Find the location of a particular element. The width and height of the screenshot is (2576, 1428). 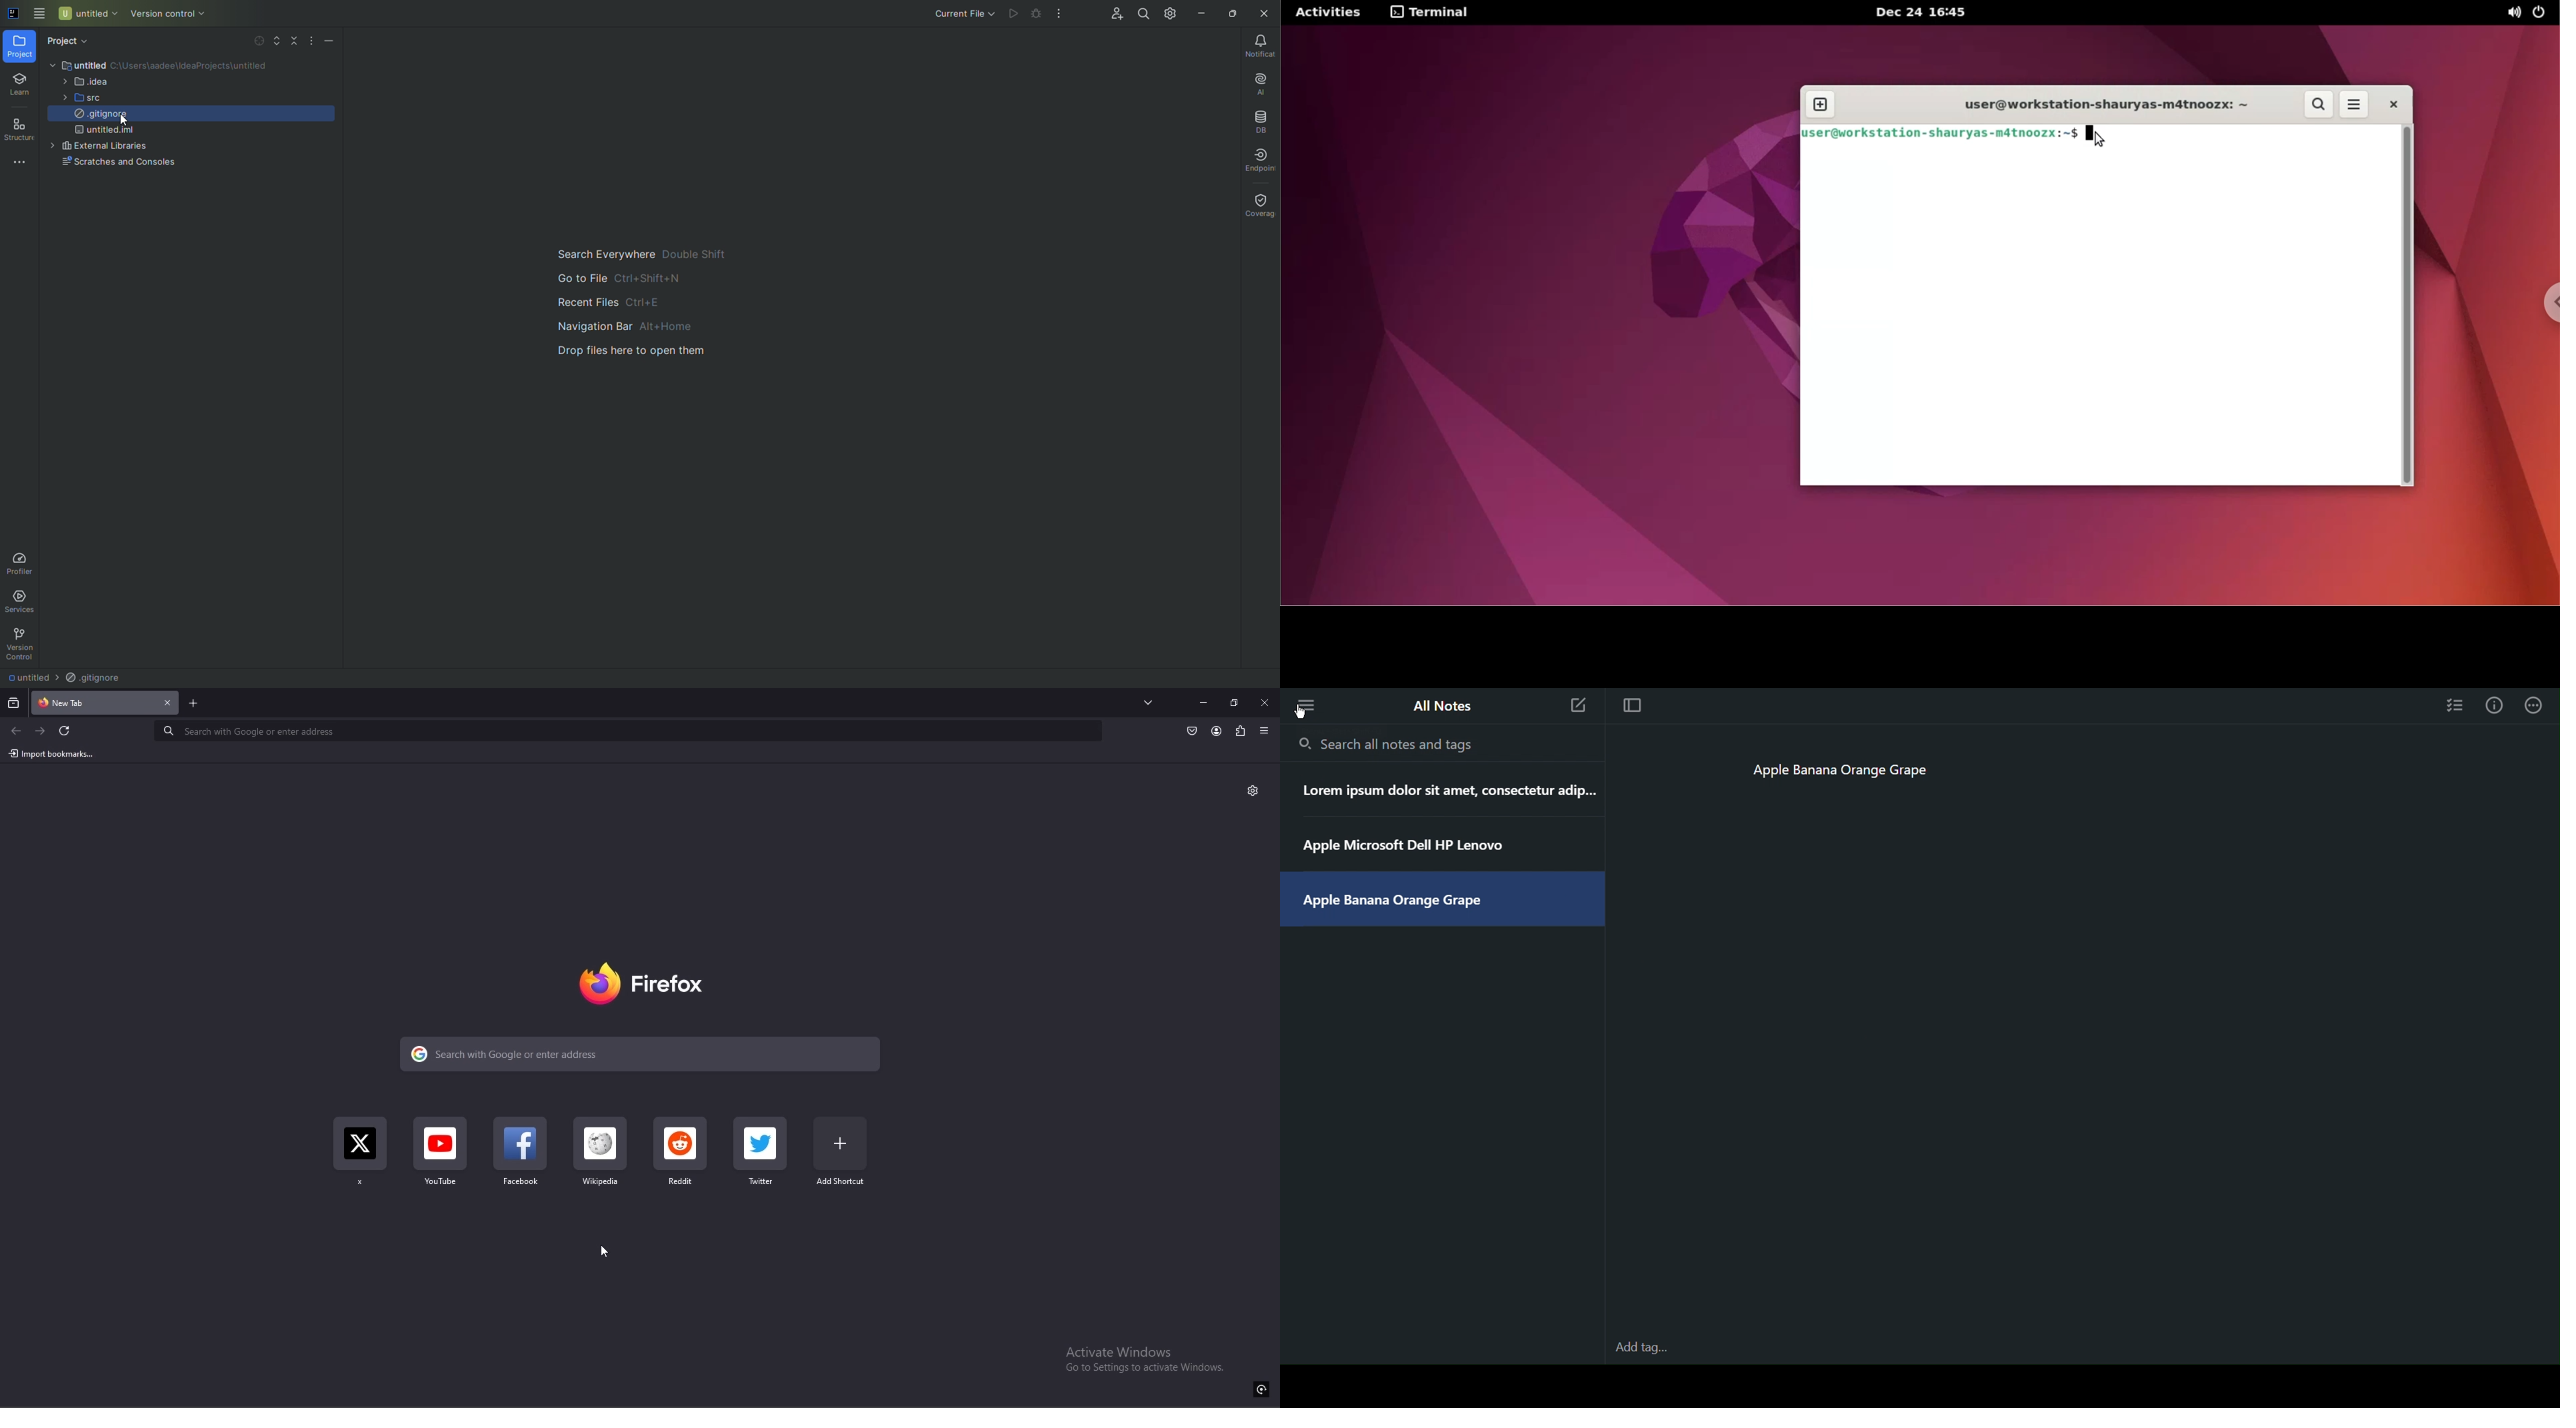

Hide is located at coordinates (335, 41).